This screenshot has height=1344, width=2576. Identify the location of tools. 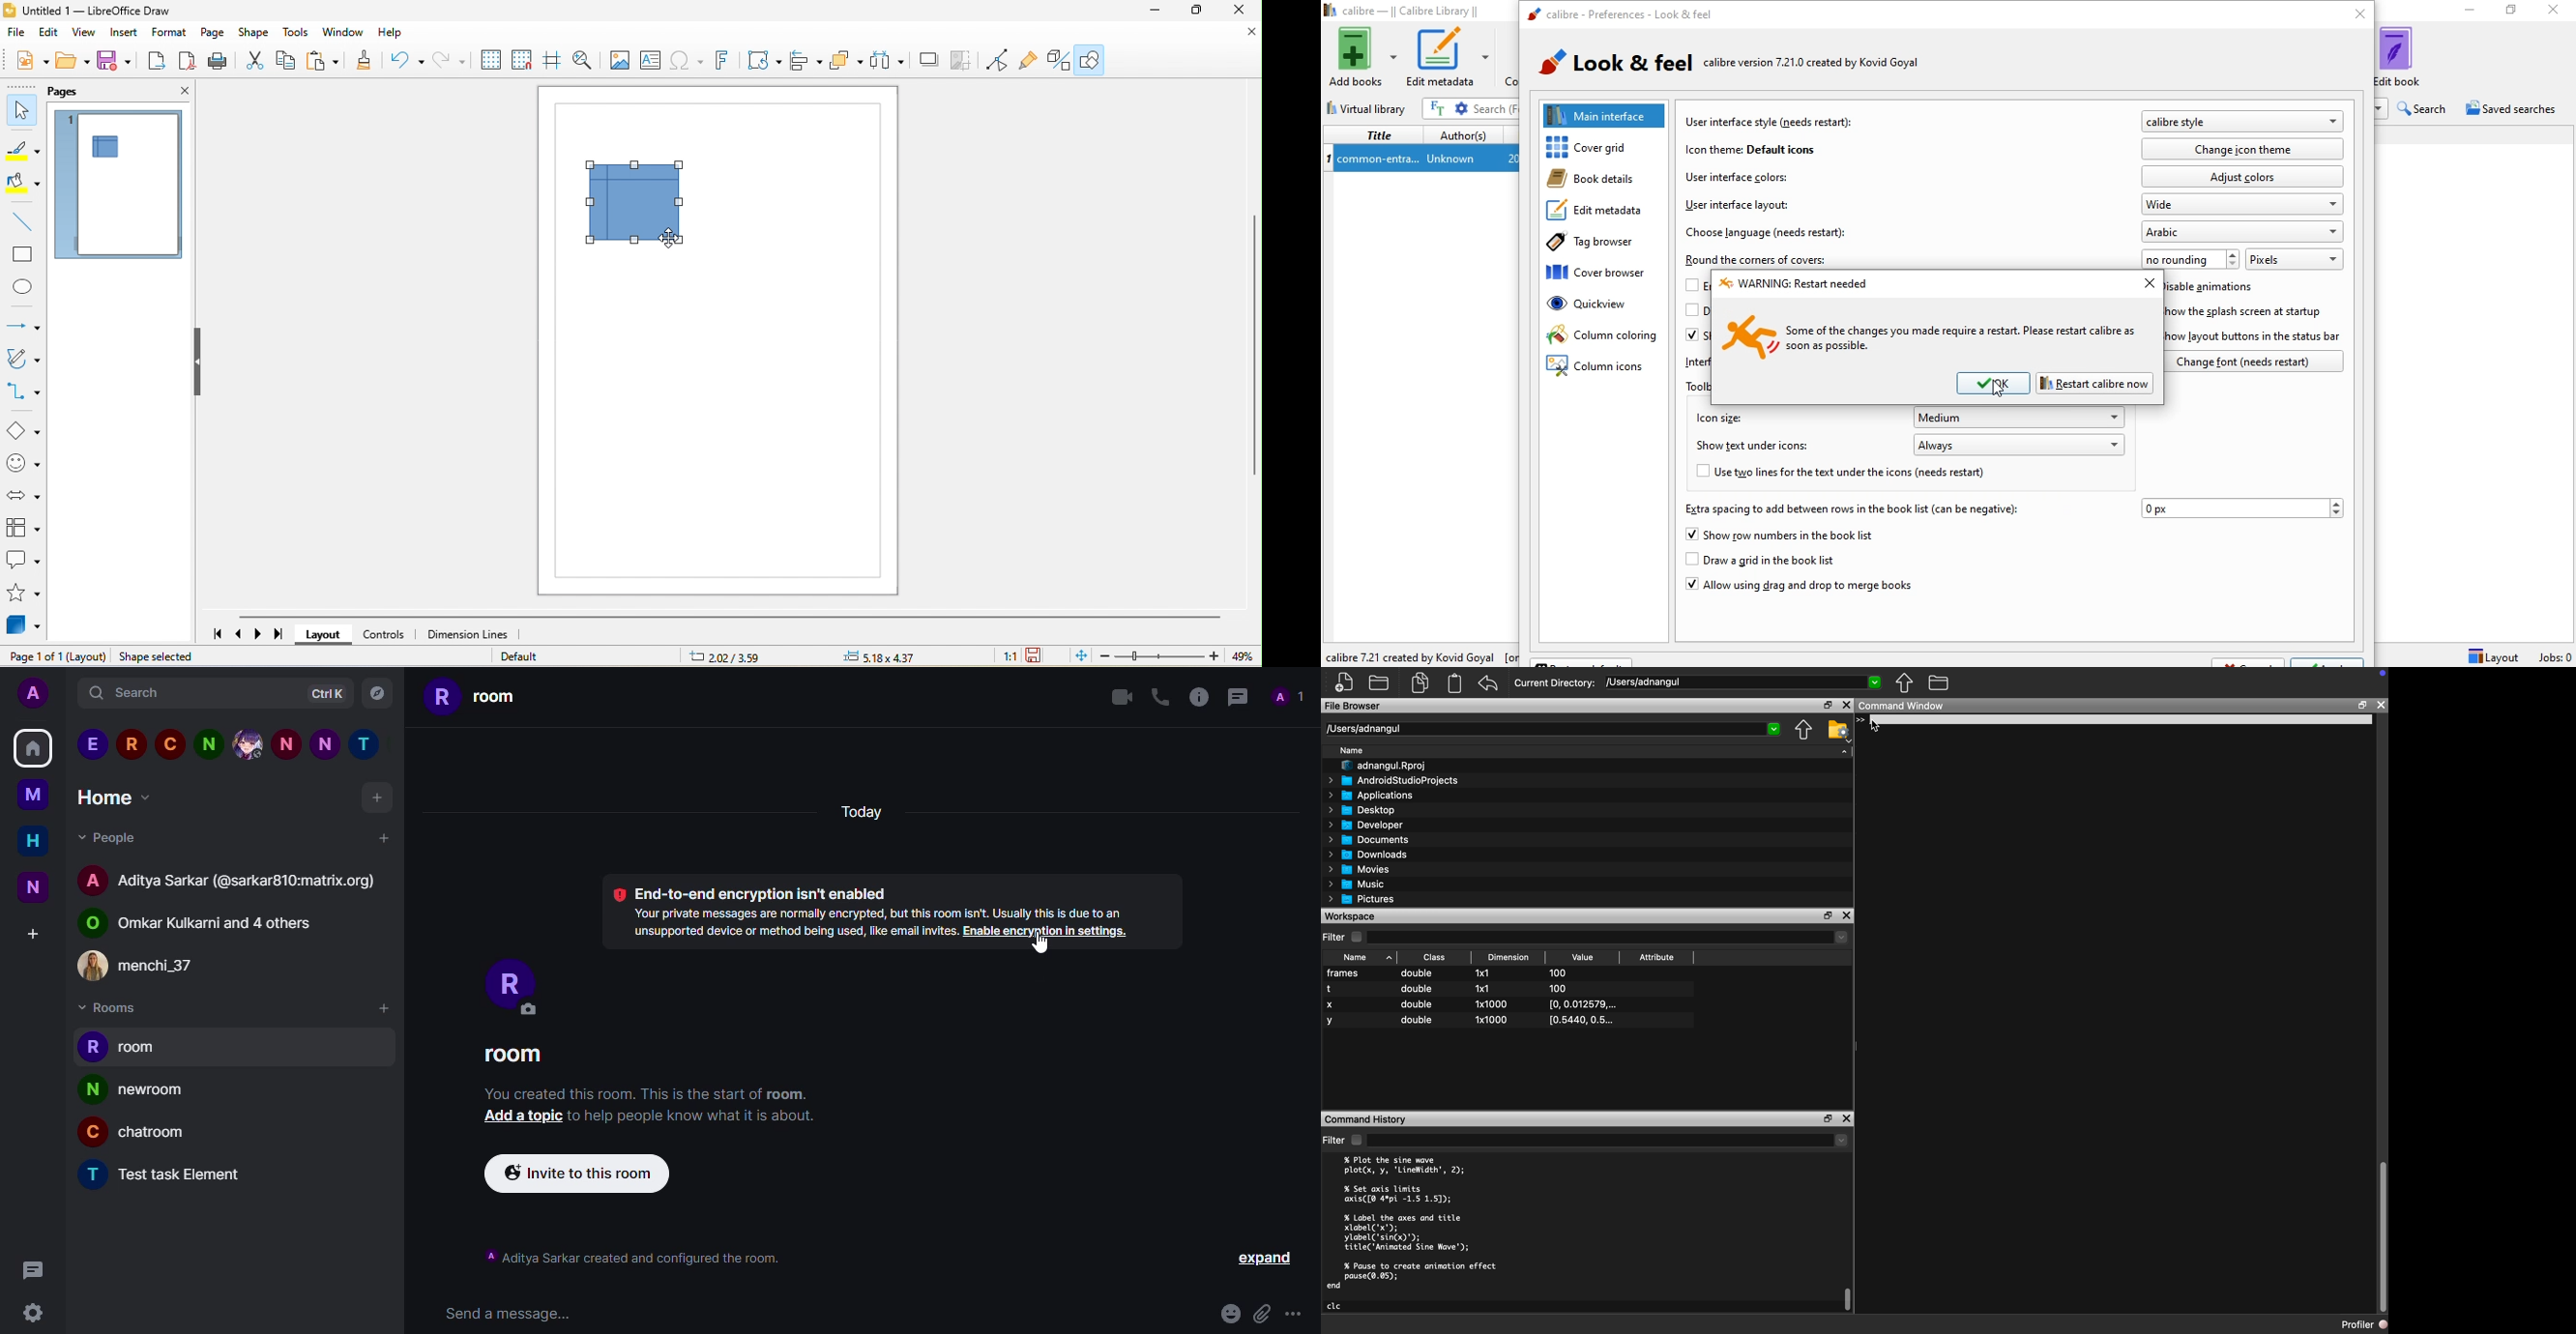
(298, 35).